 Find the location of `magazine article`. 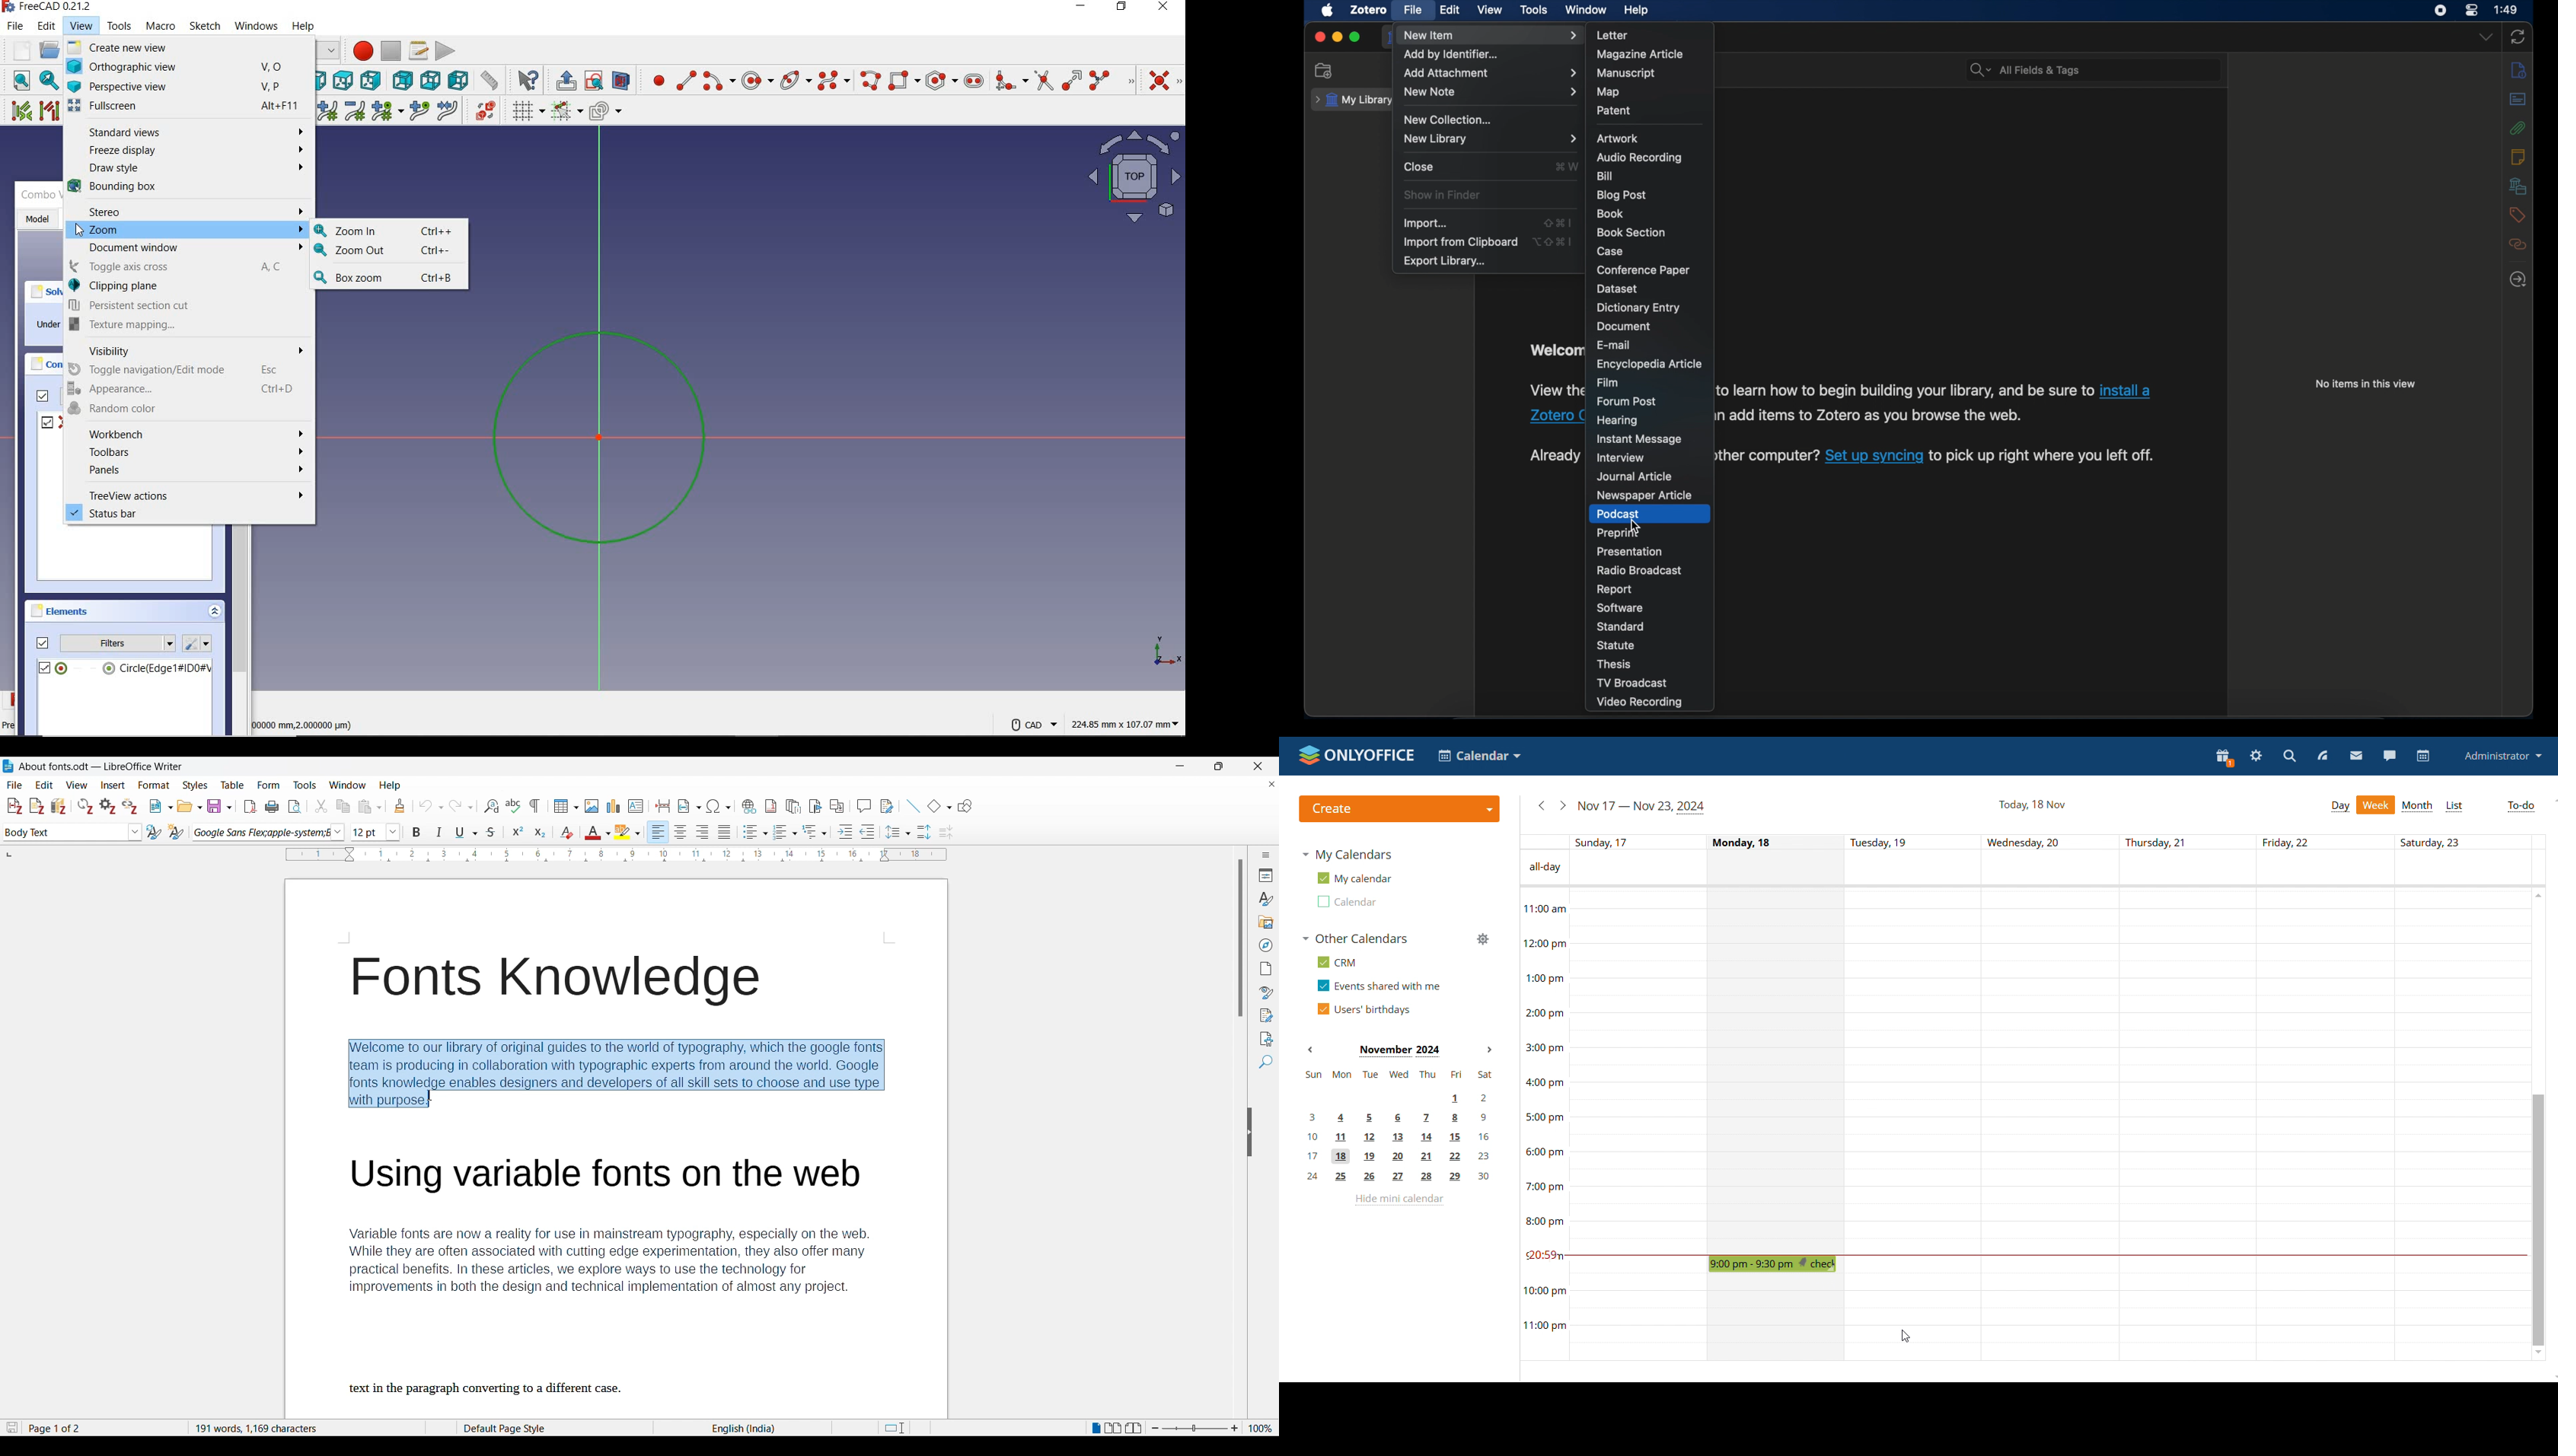

magazine article is located at coordinates (1640, 54).